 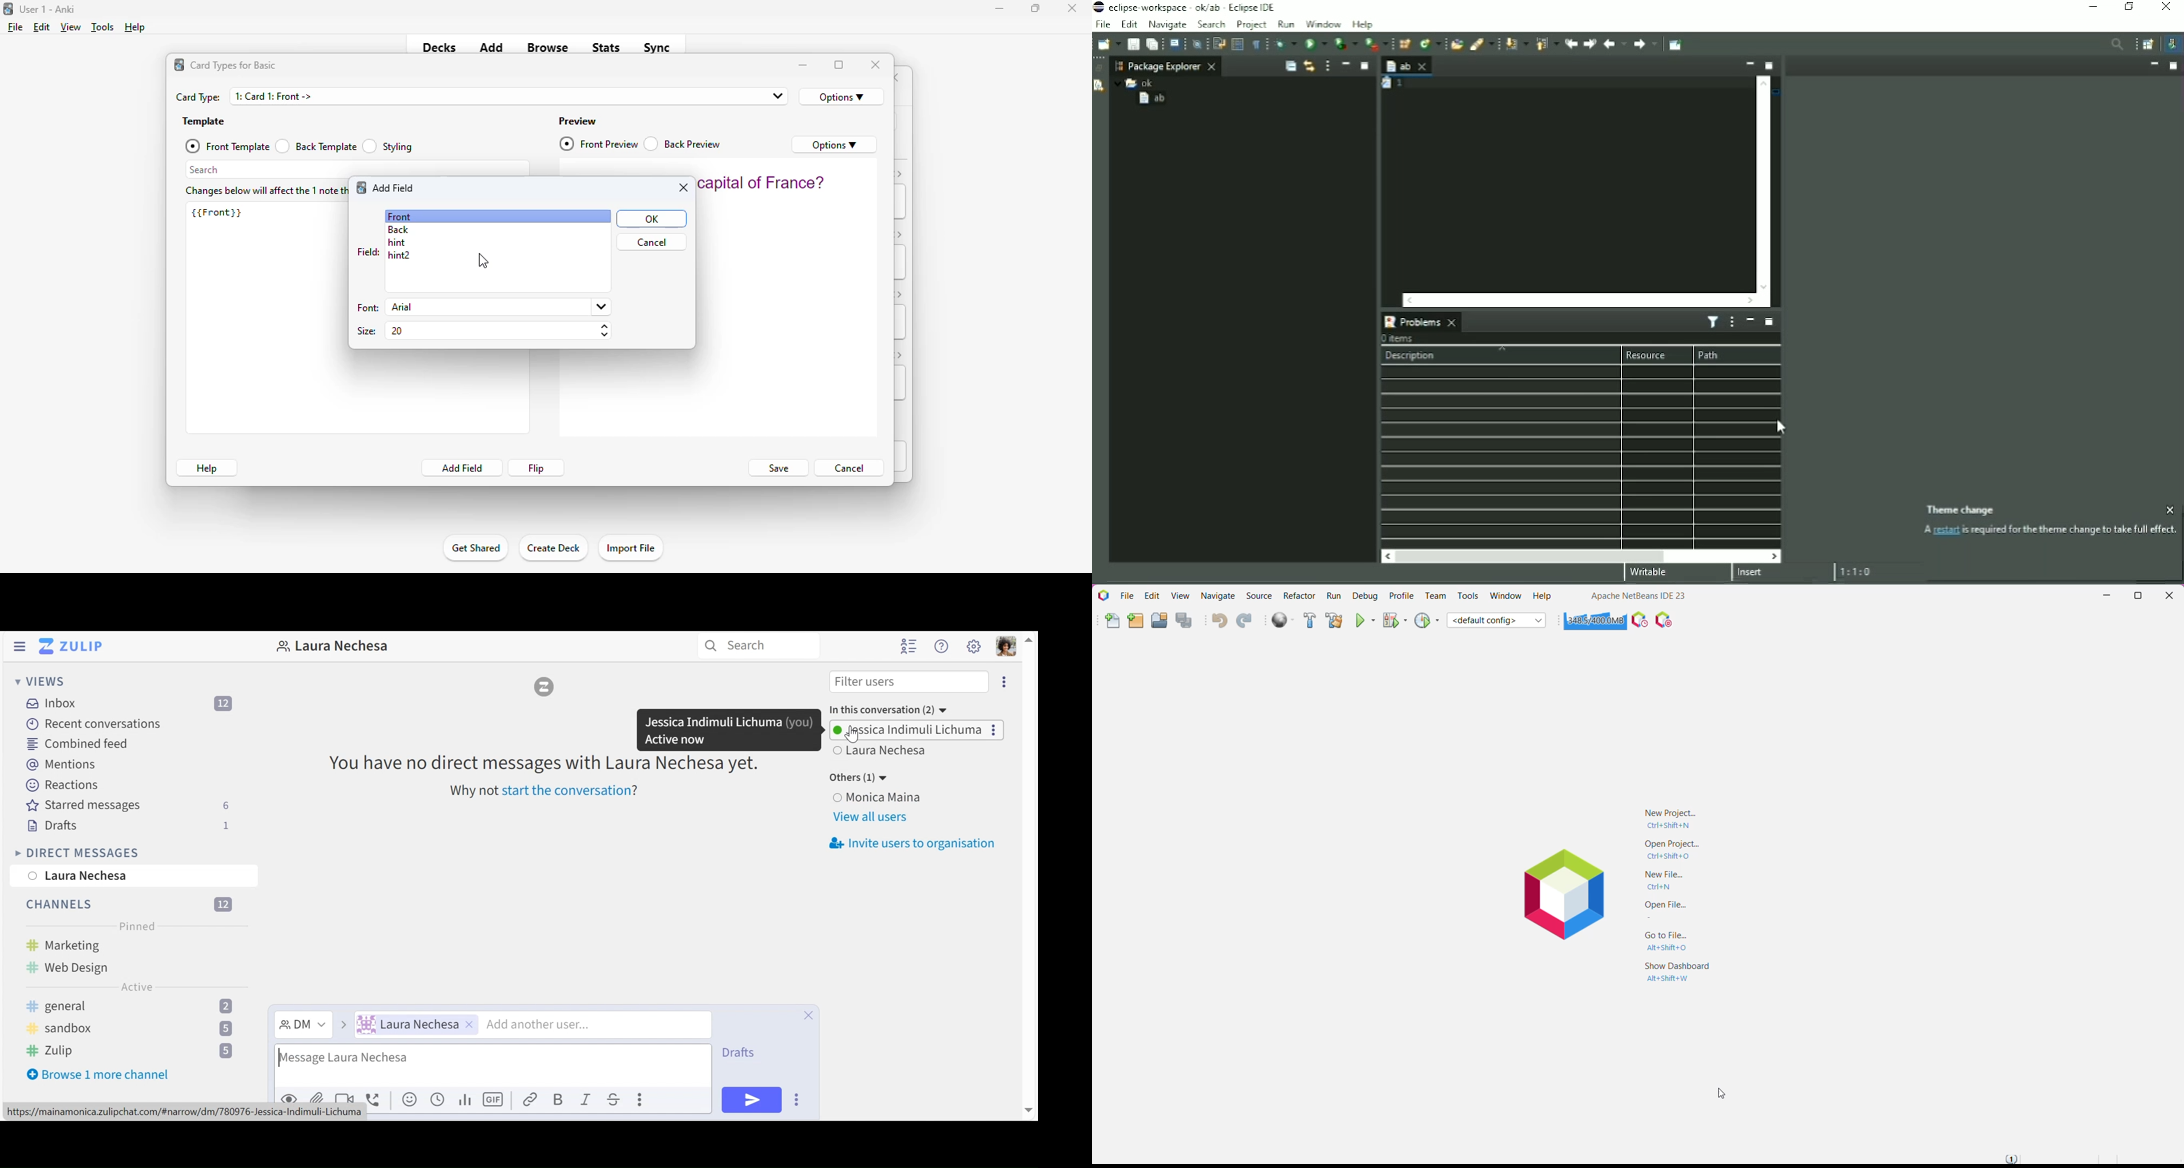 What do you see at coordinates (7, 8) in the screenshot?
I see `logo` at bounding box center [7, 8].